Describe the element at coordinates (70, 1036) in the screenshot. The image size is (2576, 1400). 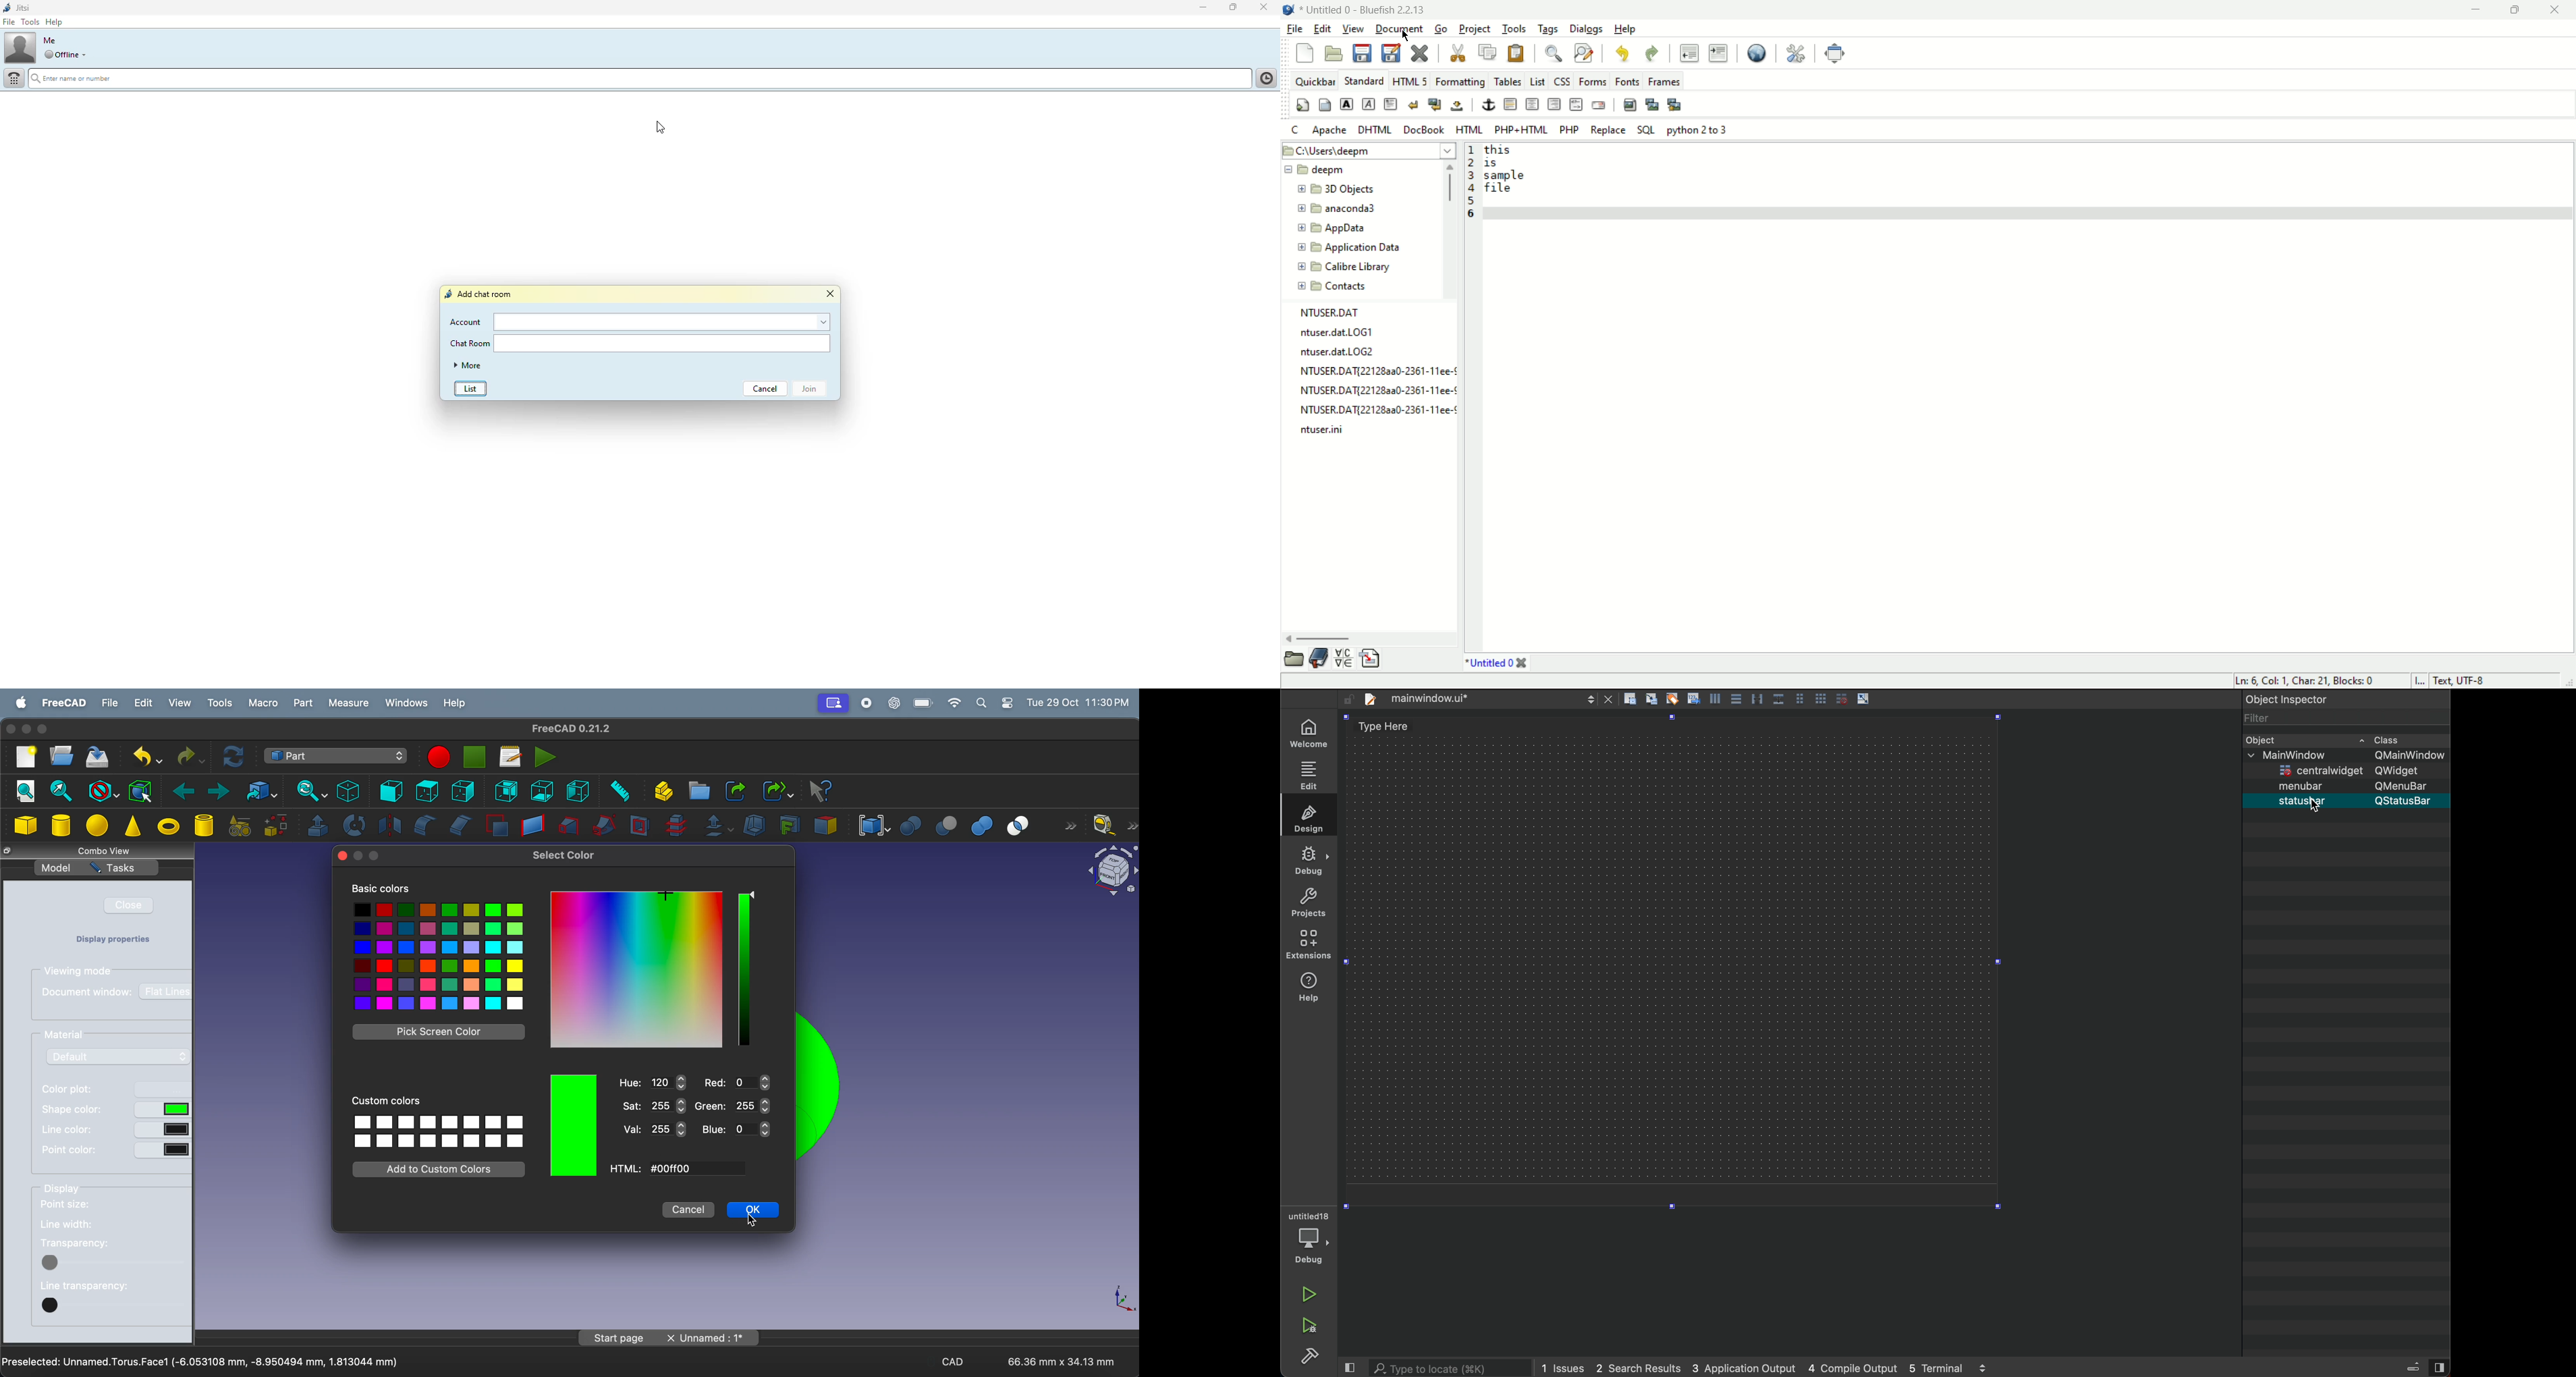
I see `material` at that location.